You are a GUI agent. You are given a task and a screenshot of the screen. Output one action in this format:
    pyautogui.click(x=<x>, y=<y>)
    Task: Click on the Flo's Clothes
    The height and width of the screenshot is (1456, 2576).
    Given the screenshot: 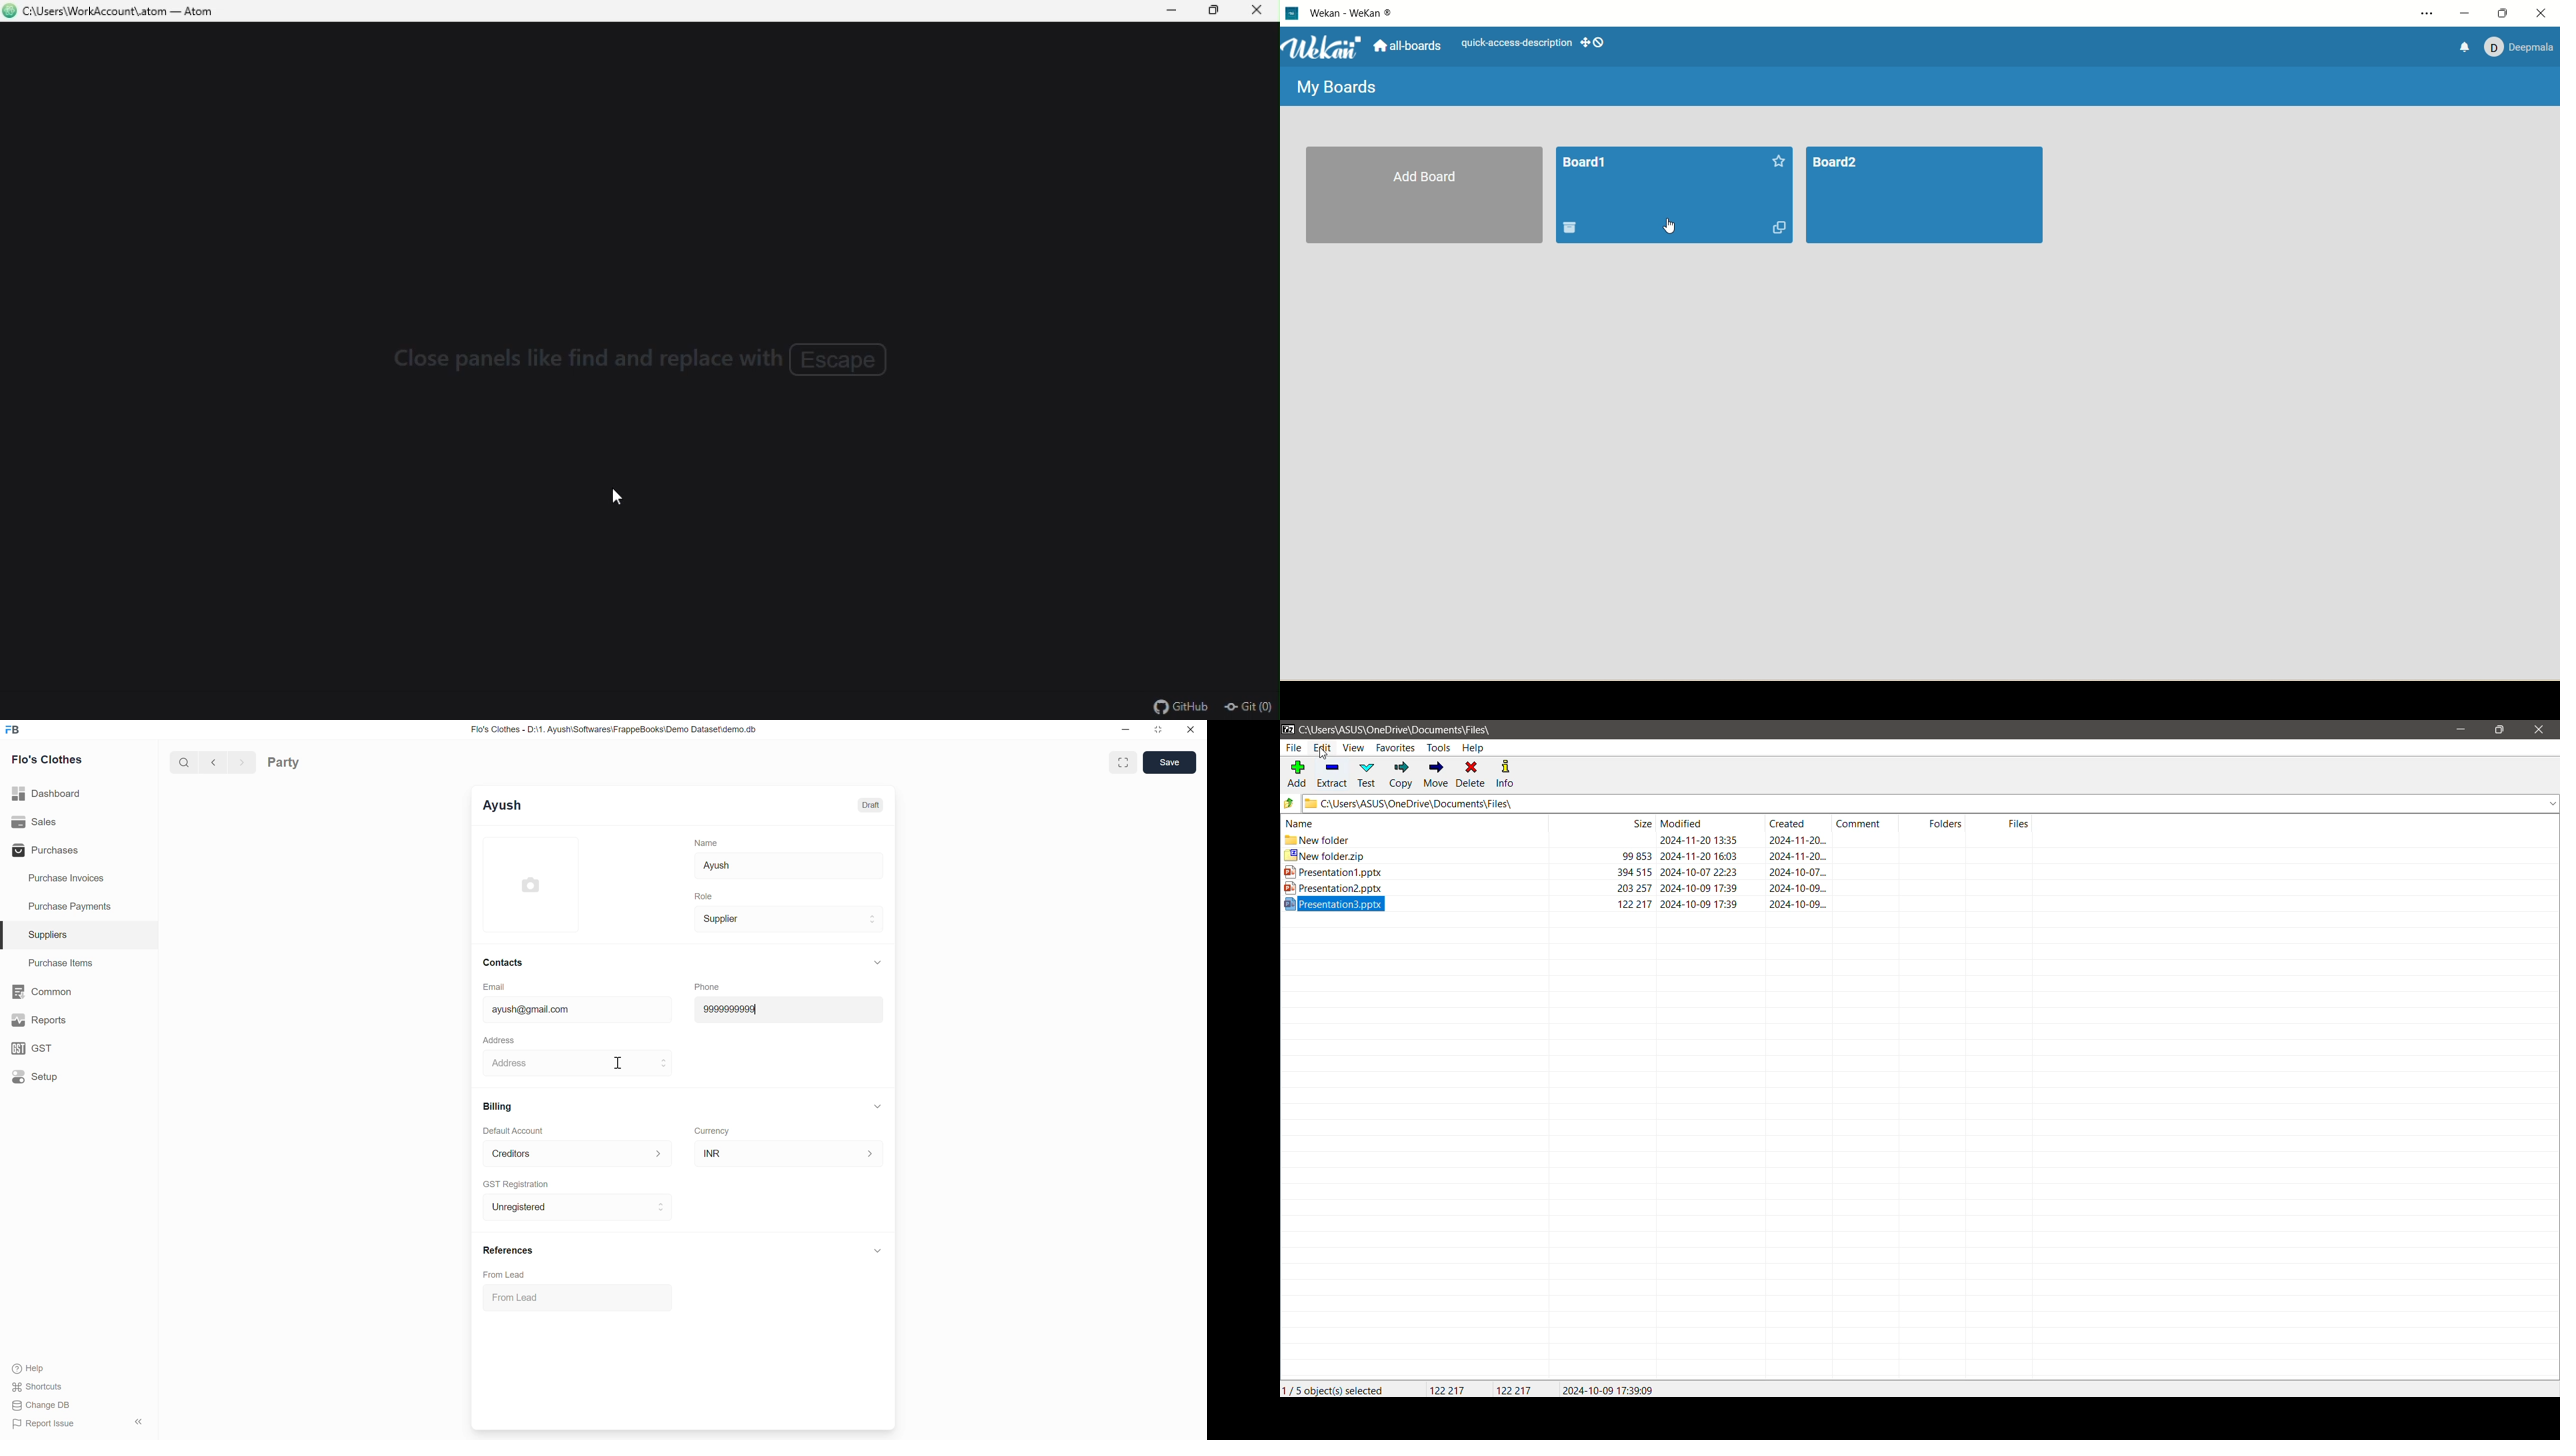 What is the action you would take?
    pyautogui.click(x=47, y=759)
    